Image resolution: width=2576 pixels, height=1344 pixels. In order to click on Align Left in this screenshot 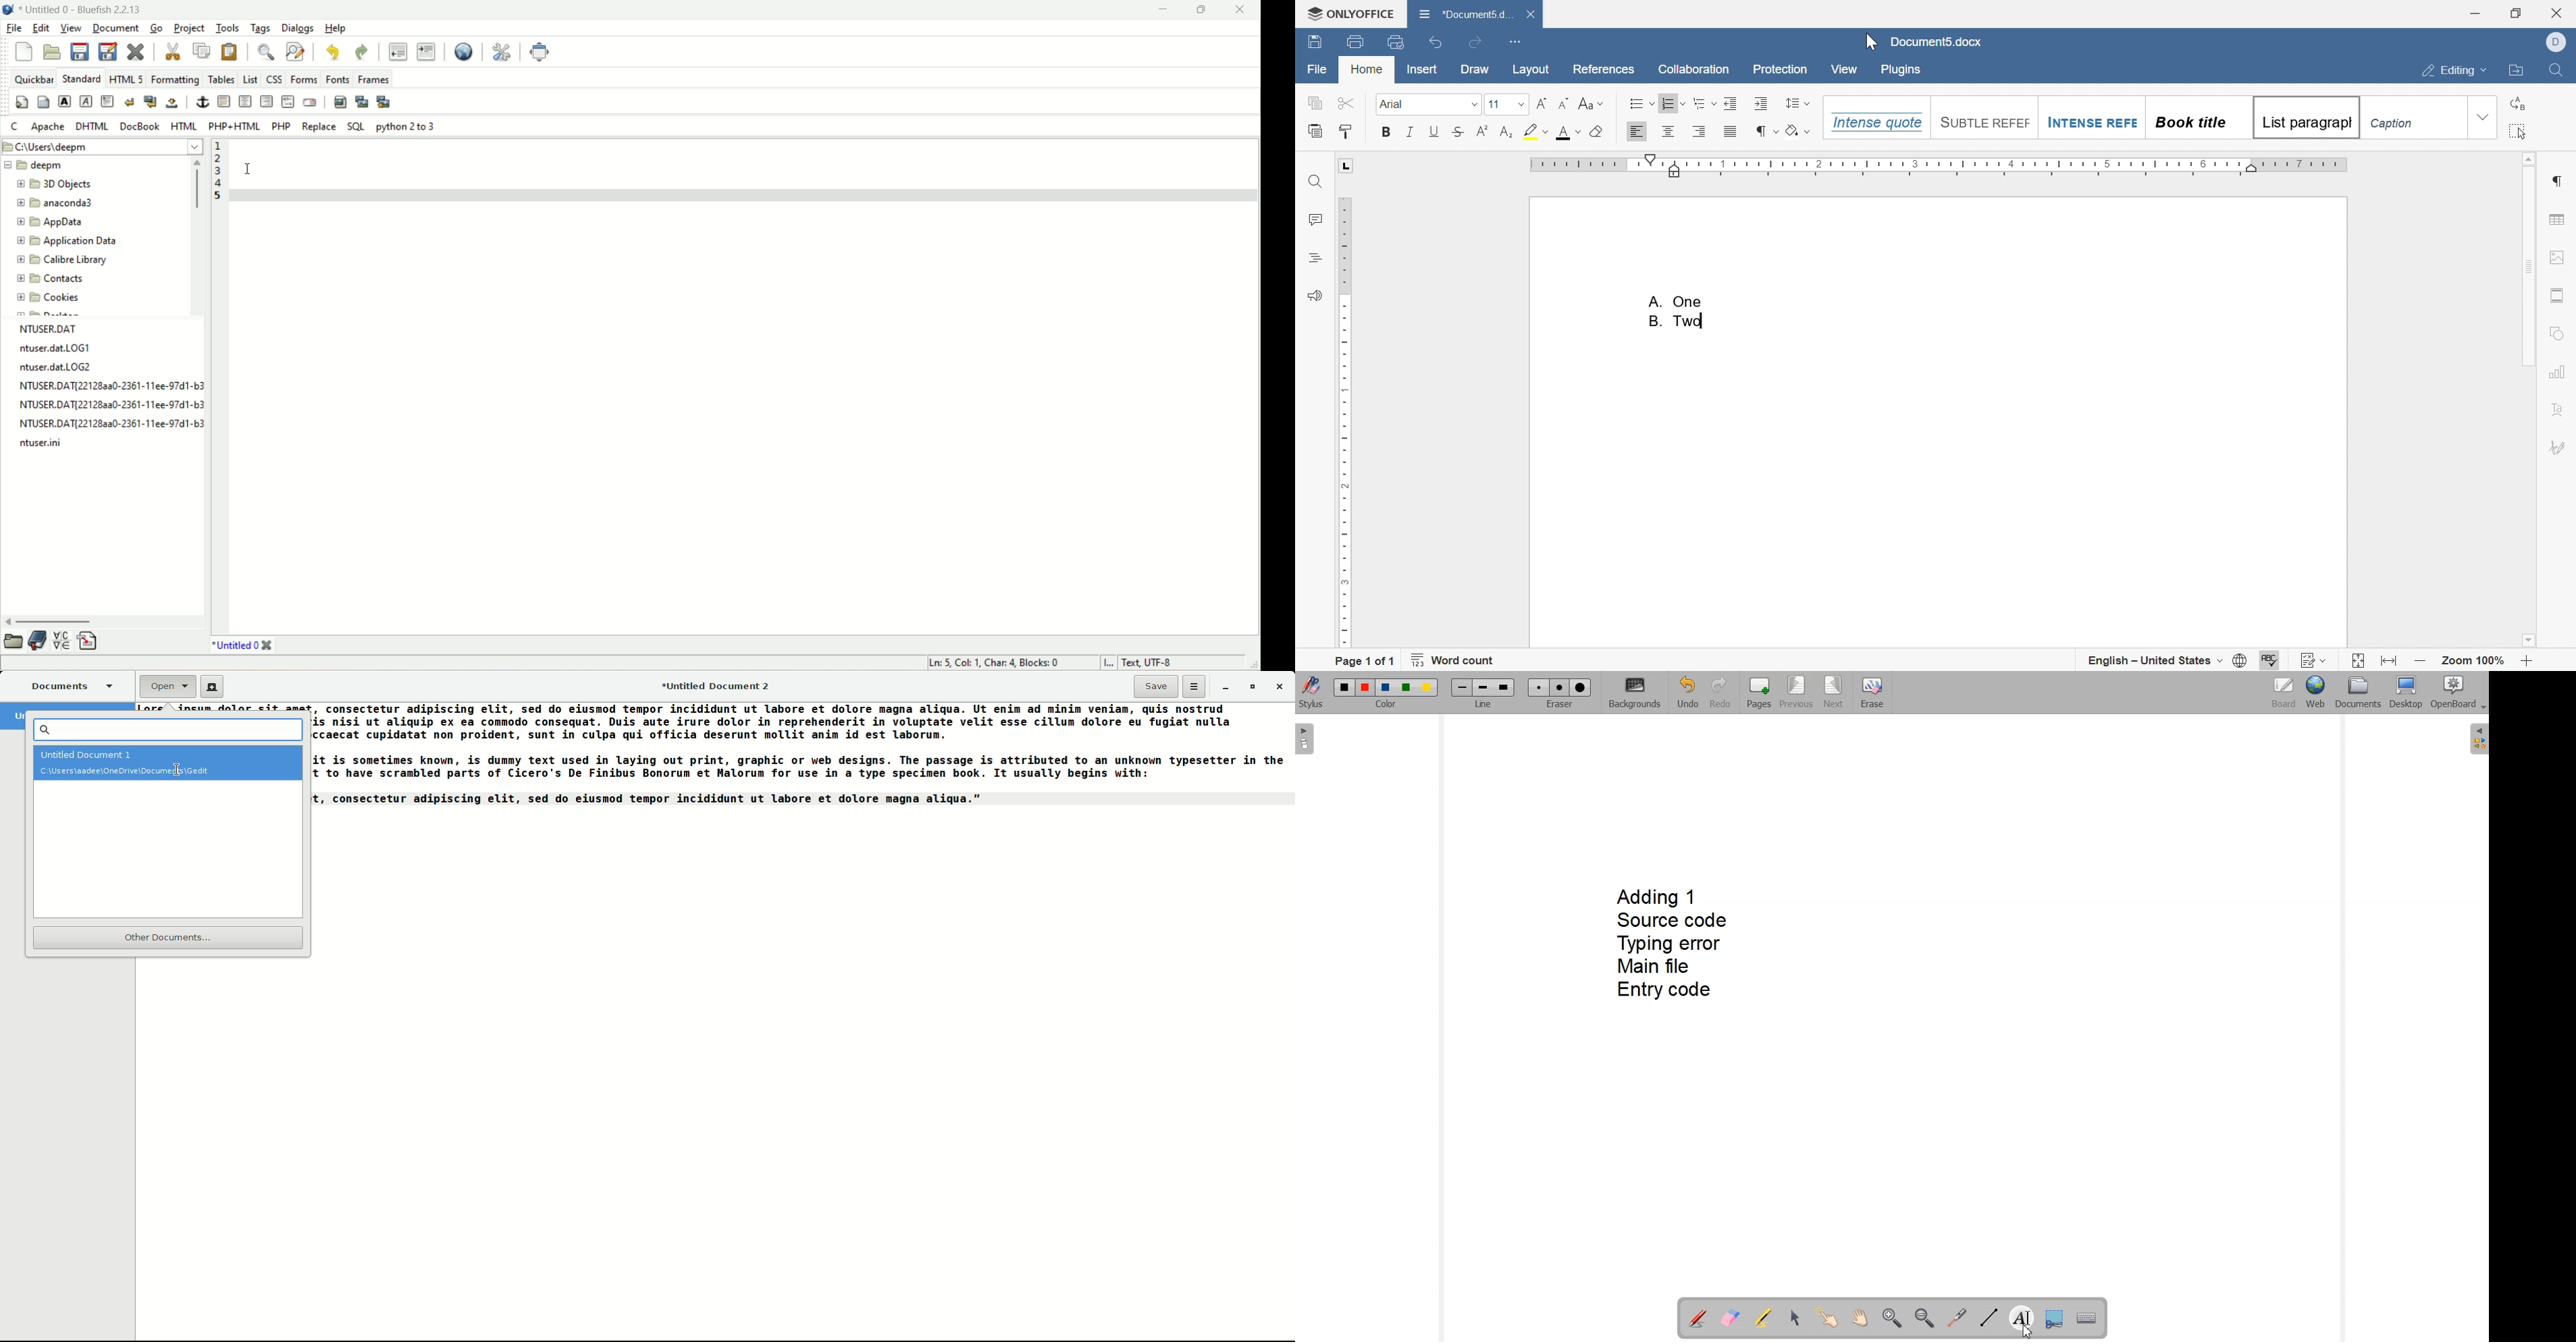, I will do `click(1637, 131)`.